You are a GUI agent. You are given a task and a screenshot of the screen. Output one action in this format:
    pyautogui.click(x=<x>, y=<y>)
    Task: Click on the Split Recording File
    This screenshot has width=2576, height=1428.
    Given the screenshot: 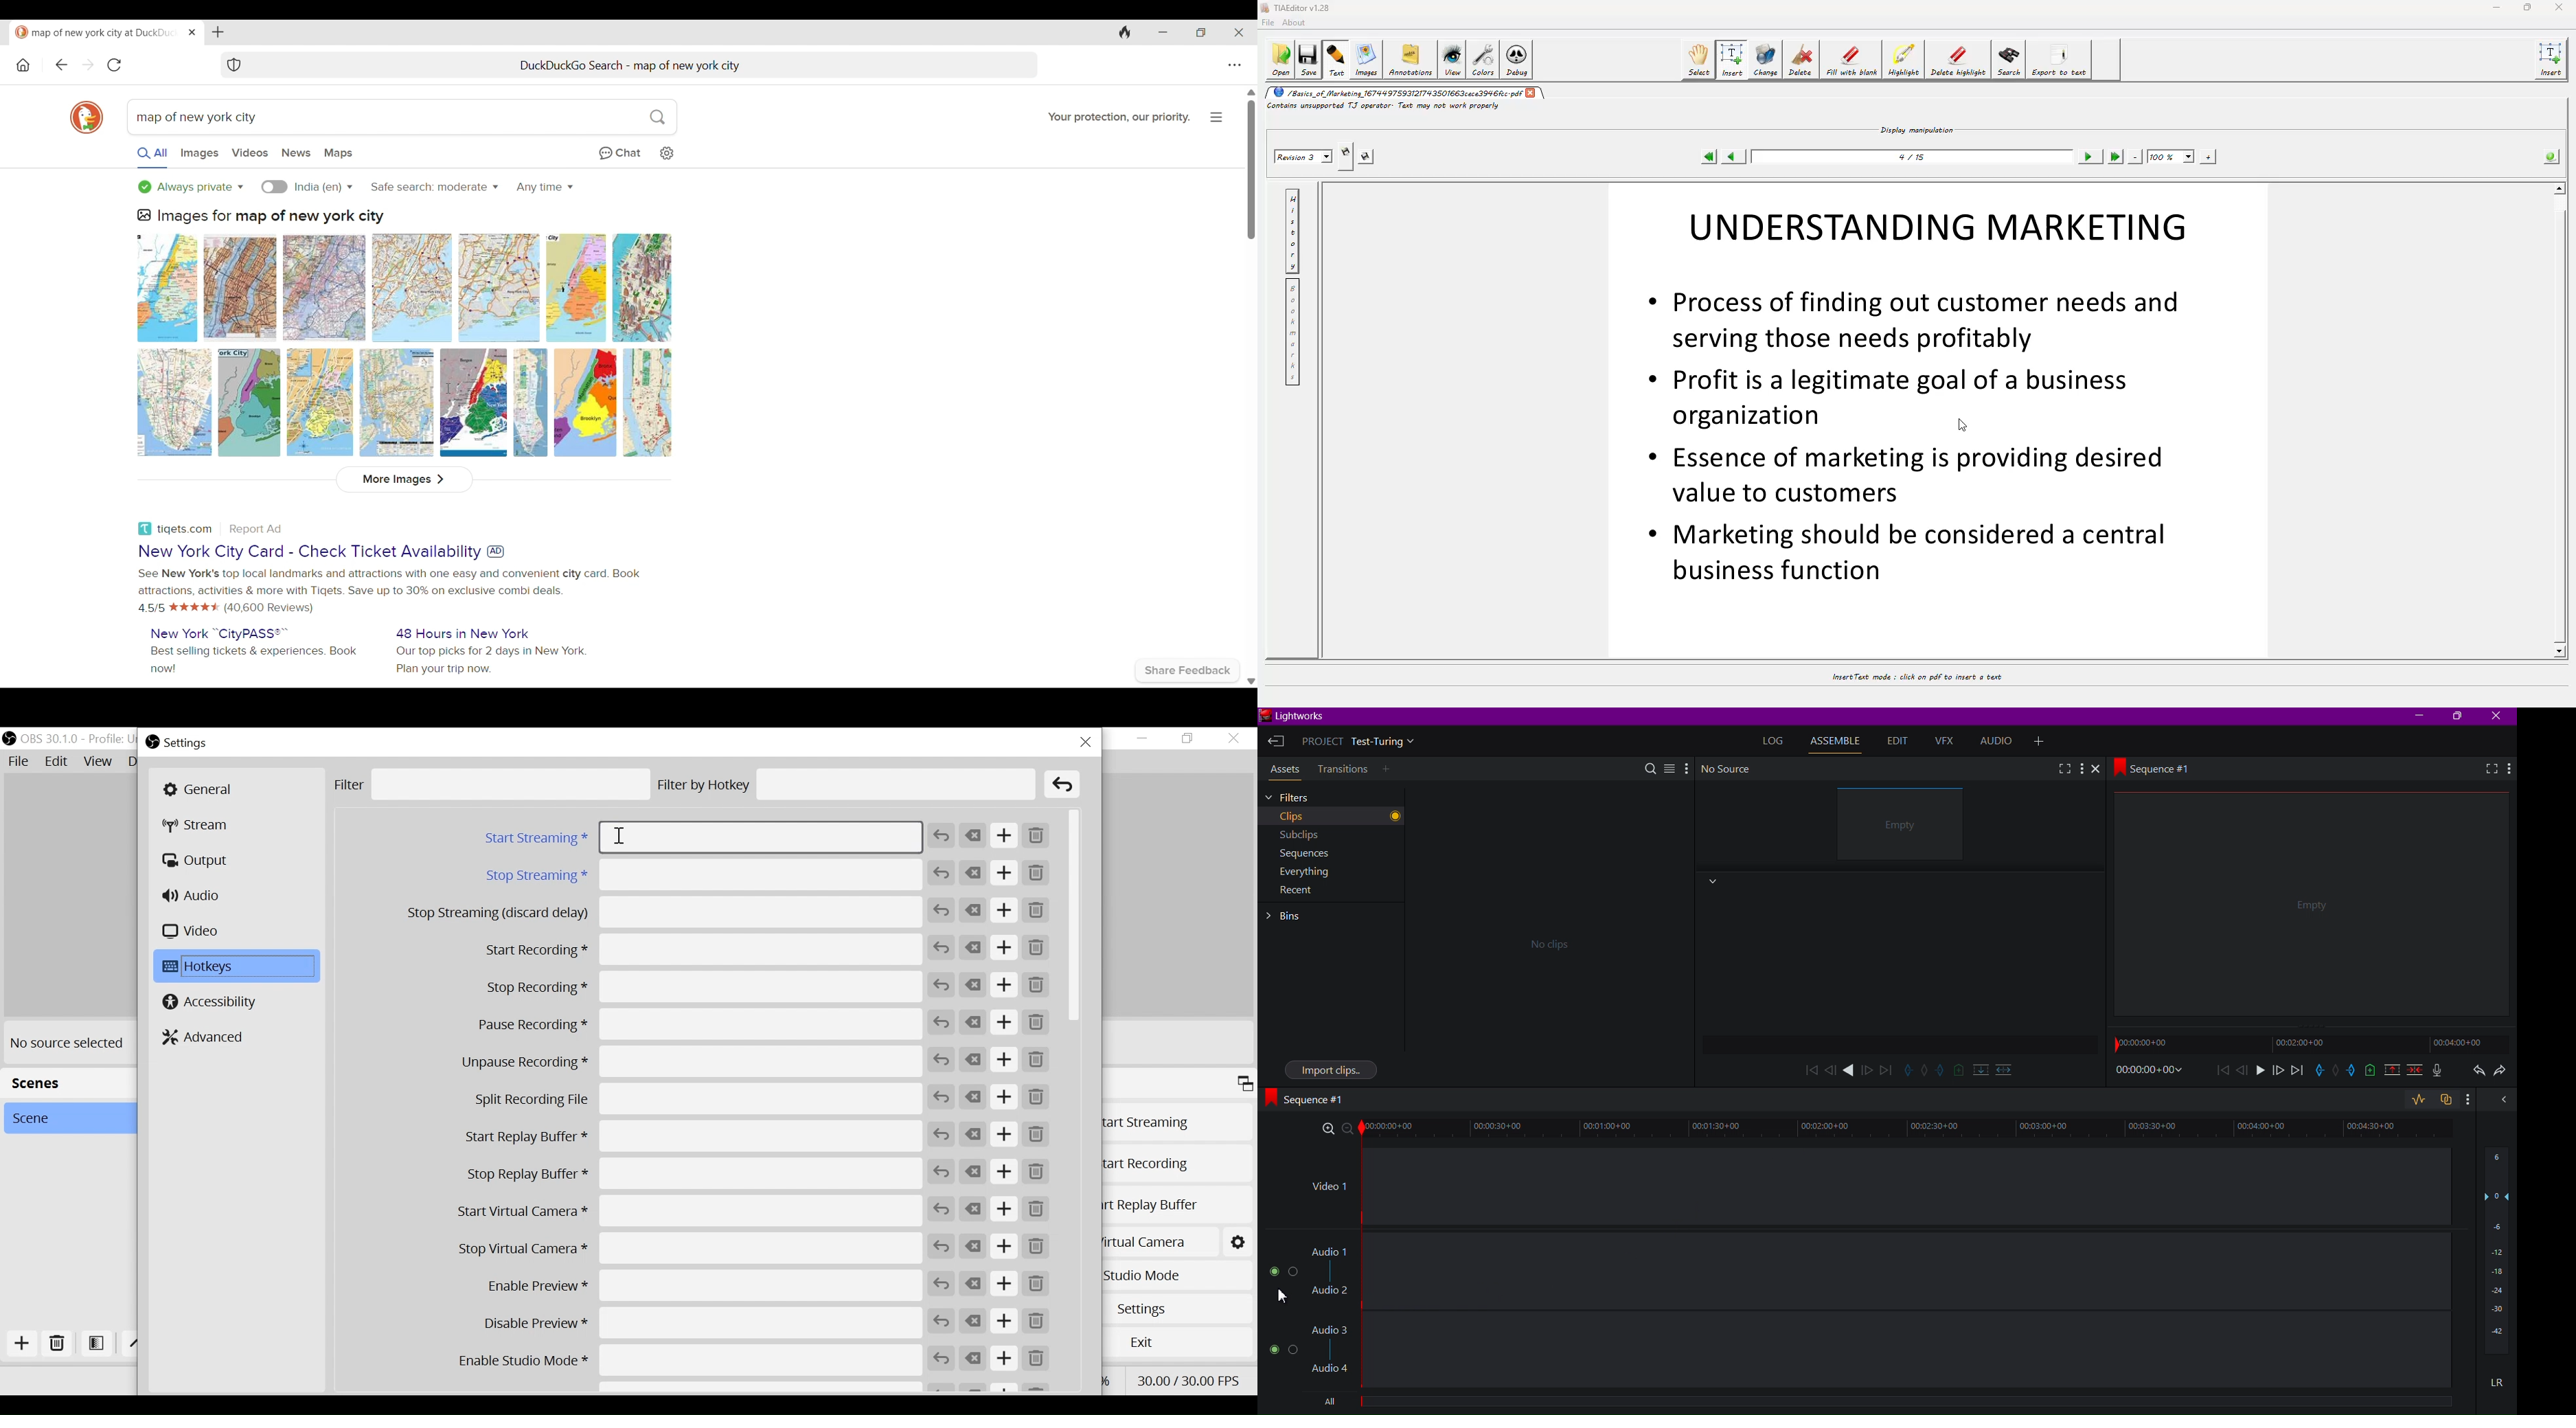 What is the action you would take?
    pyautogui.click(x=689, y=1100)
    